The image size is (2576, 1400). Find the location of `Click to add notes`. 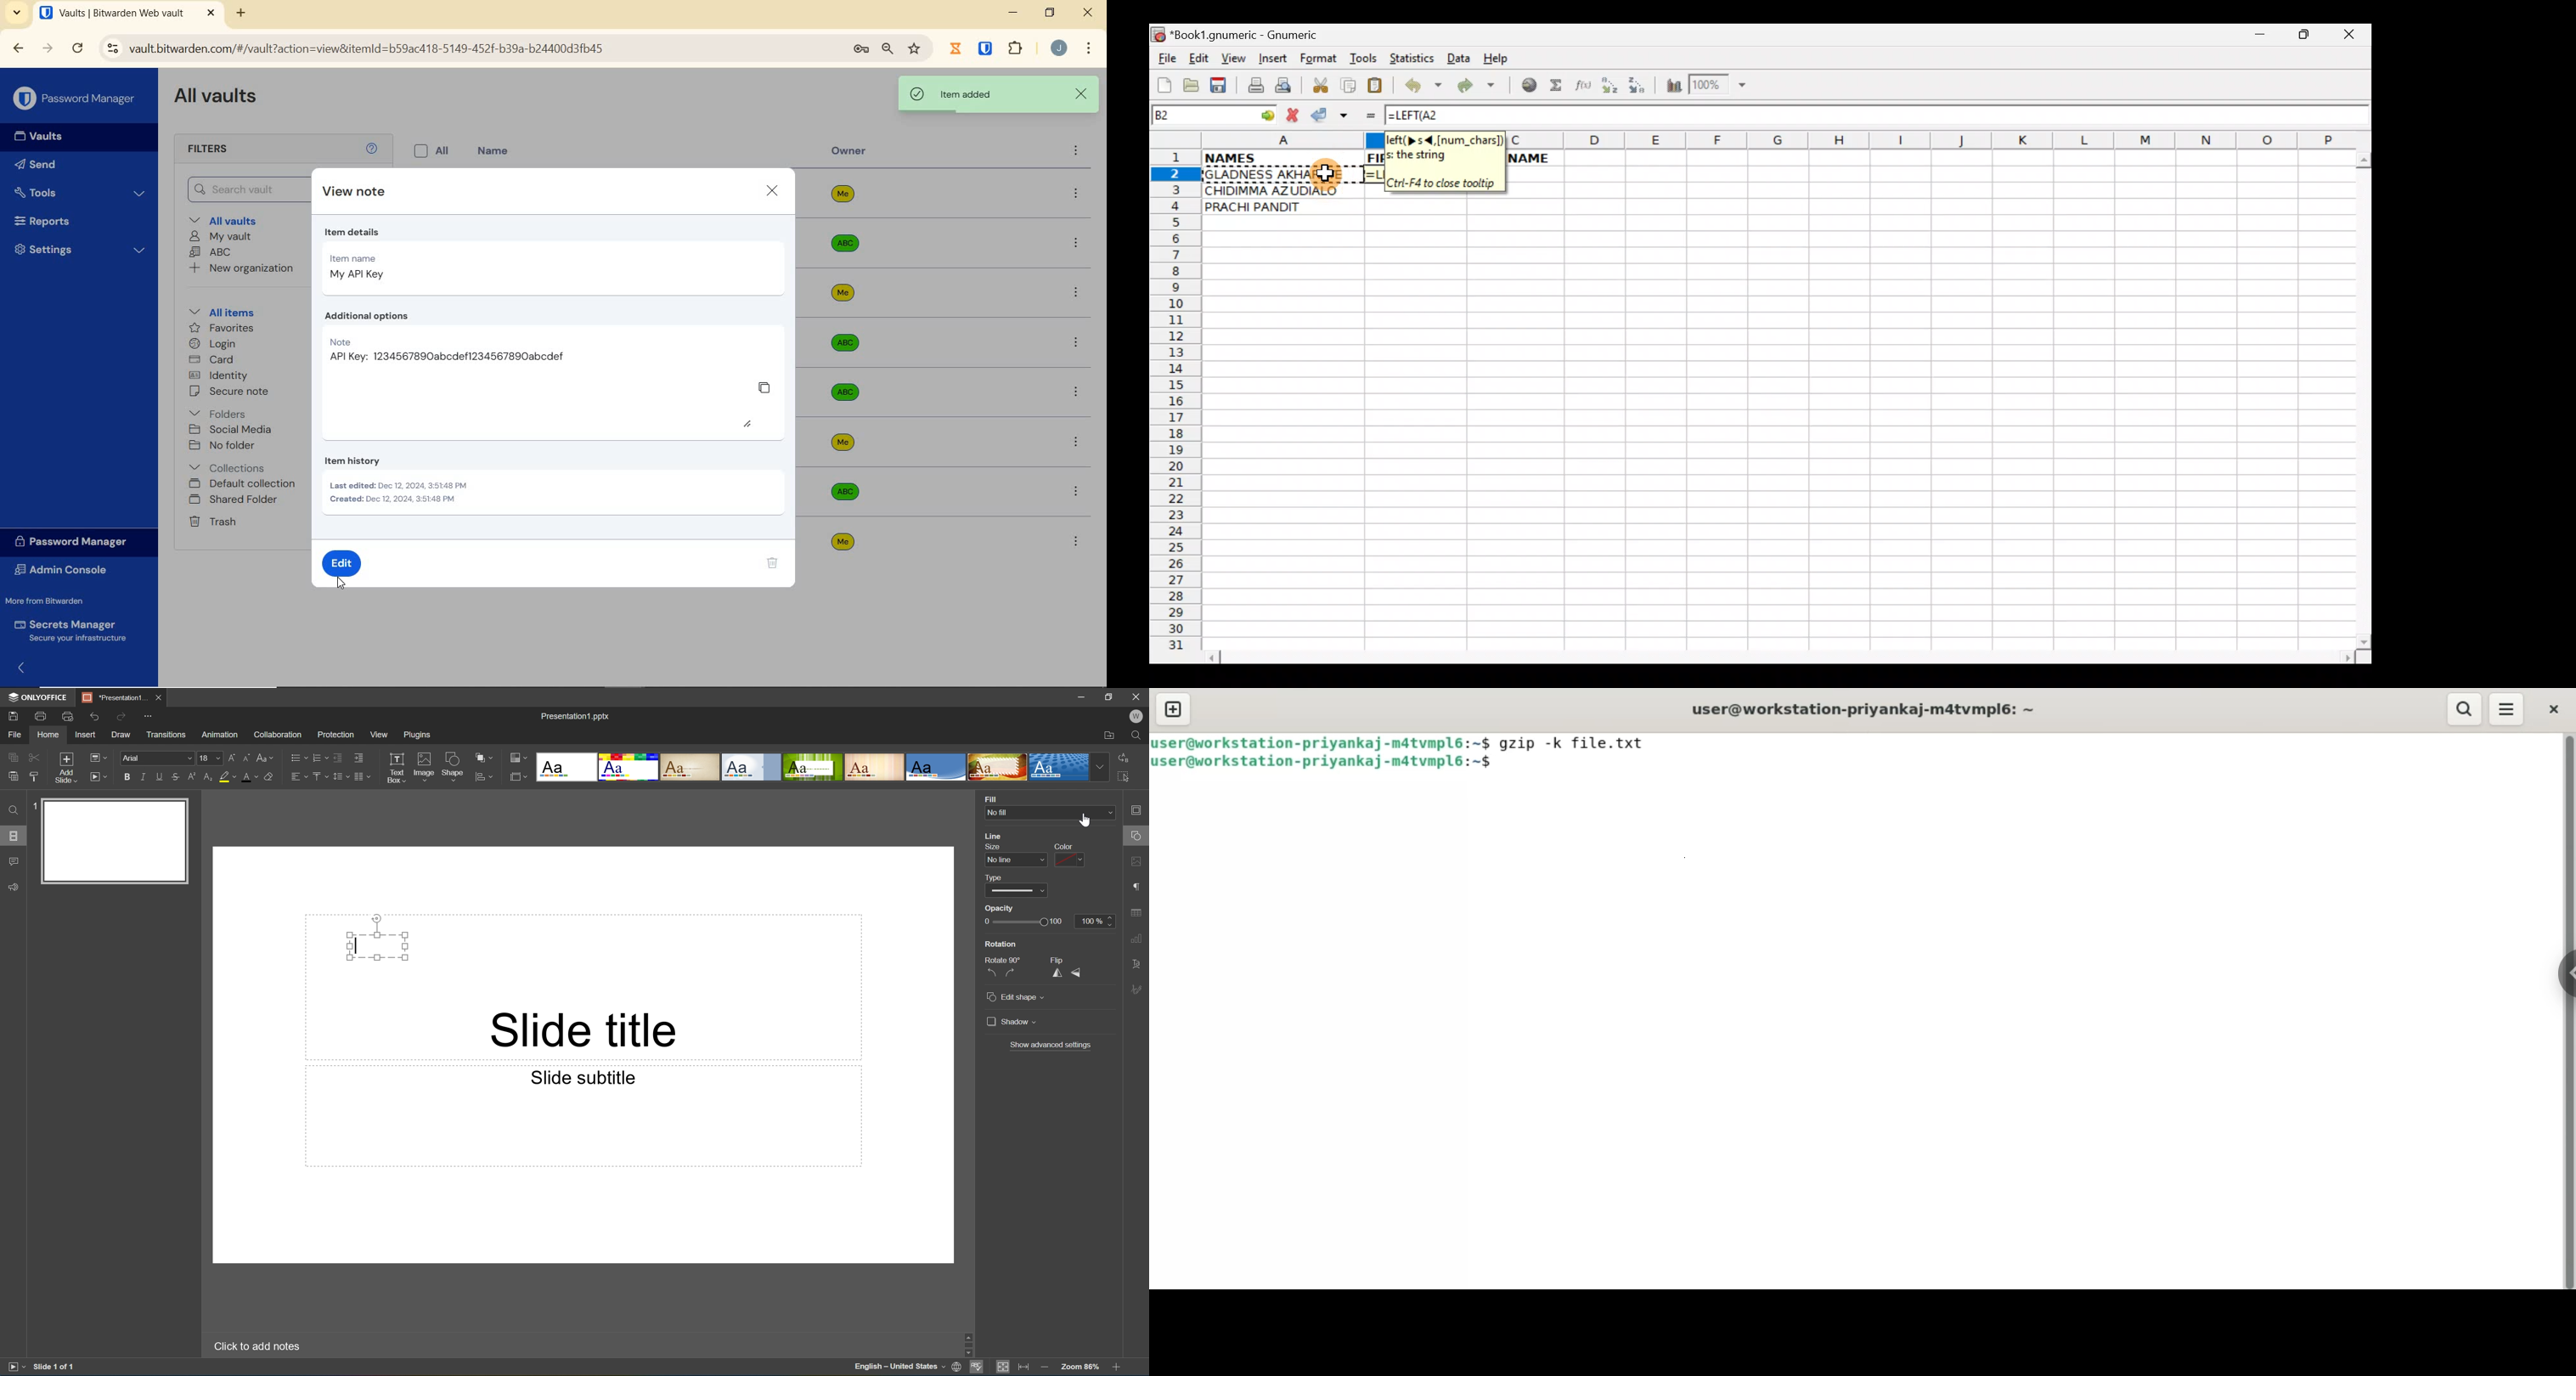

Click to add notes is located at coordinates (255, 1345).